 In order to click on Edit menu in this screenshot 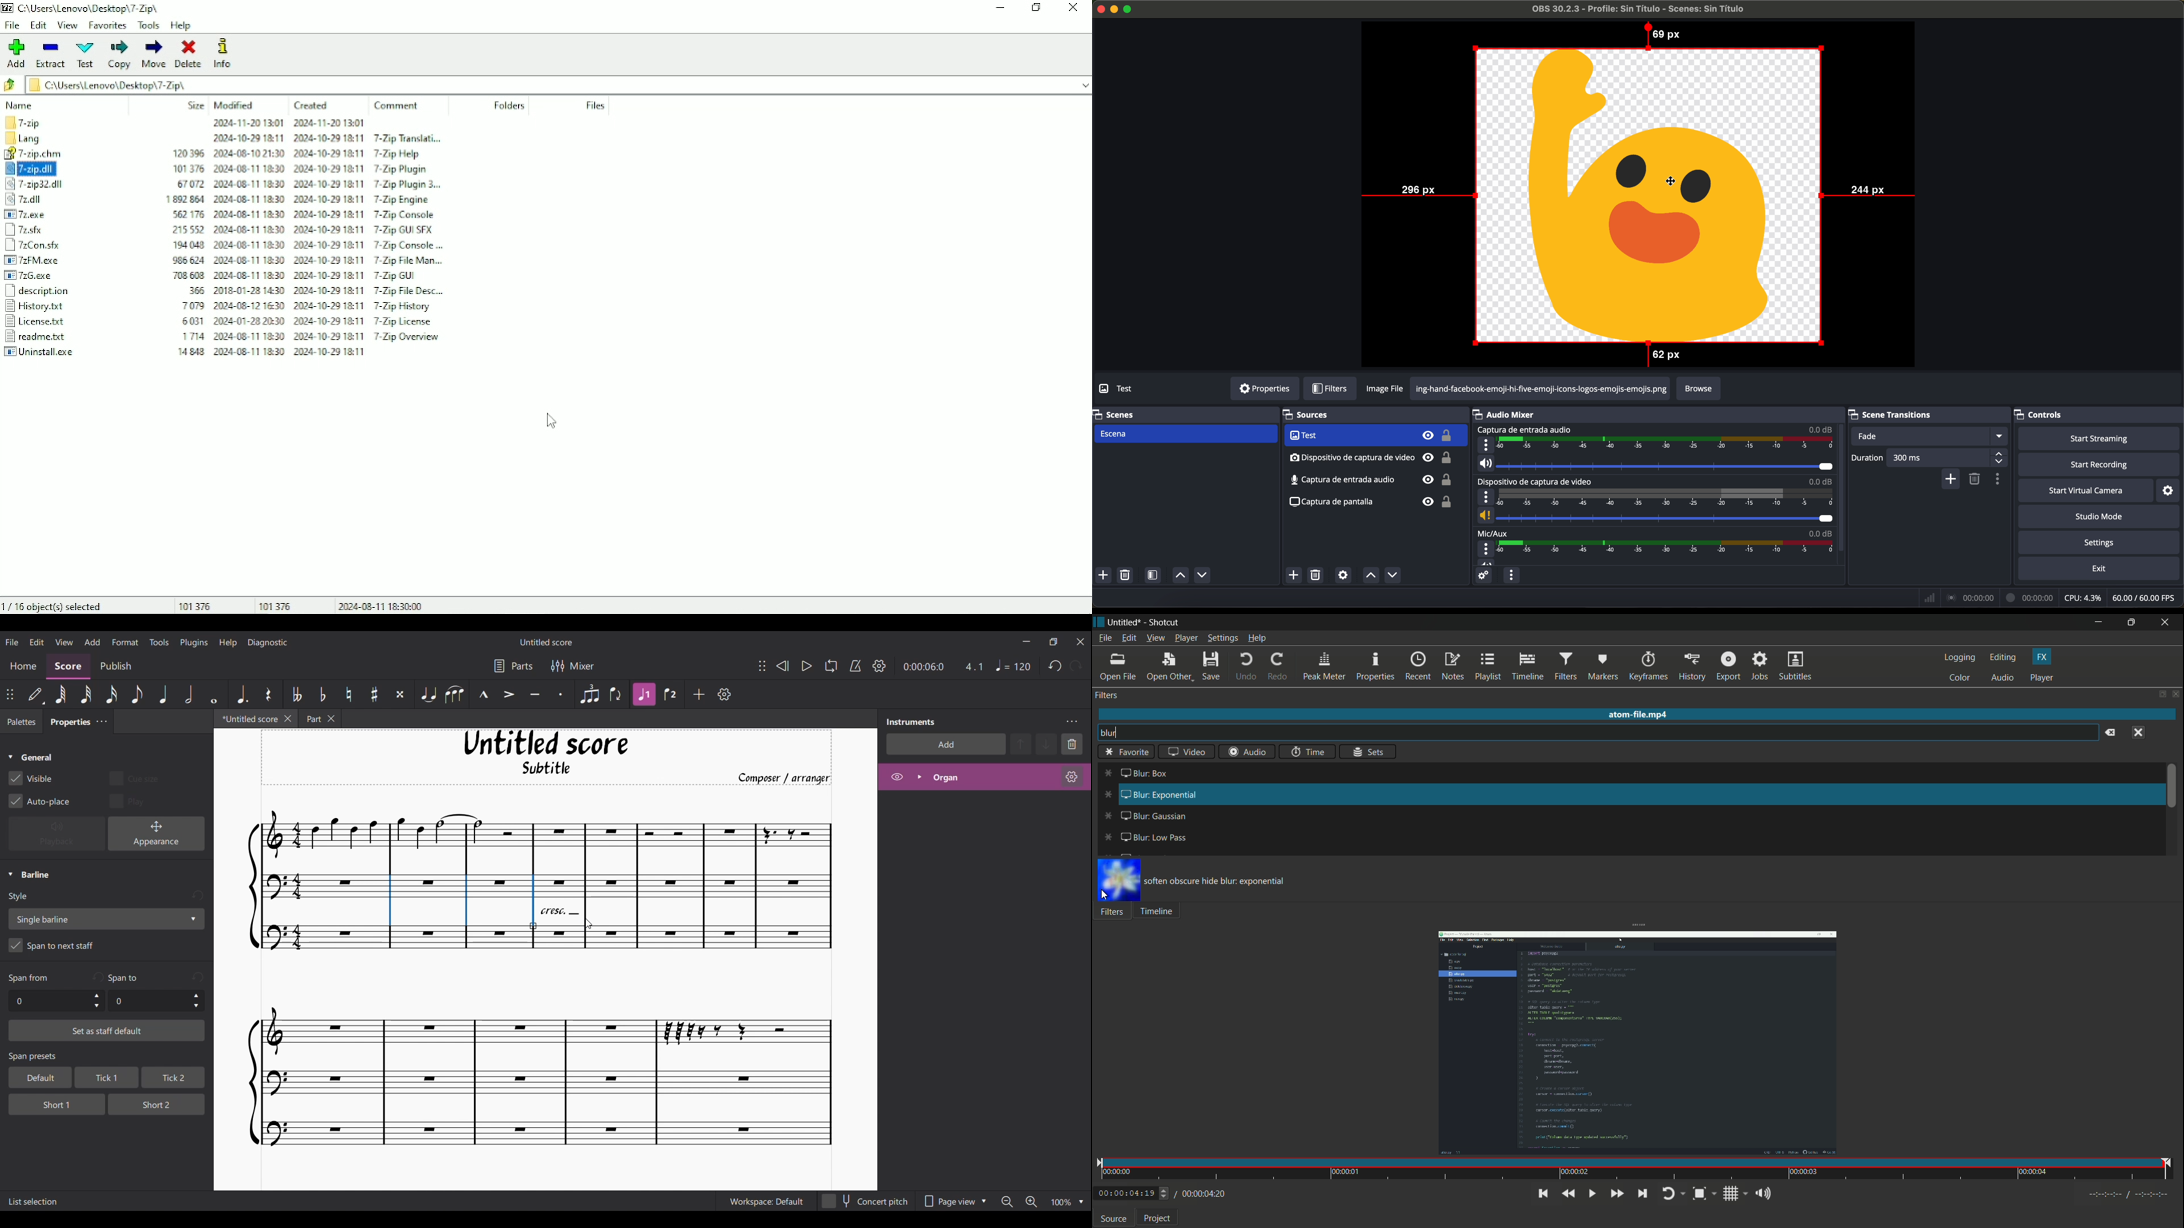, I will do `click(36, 641)`.